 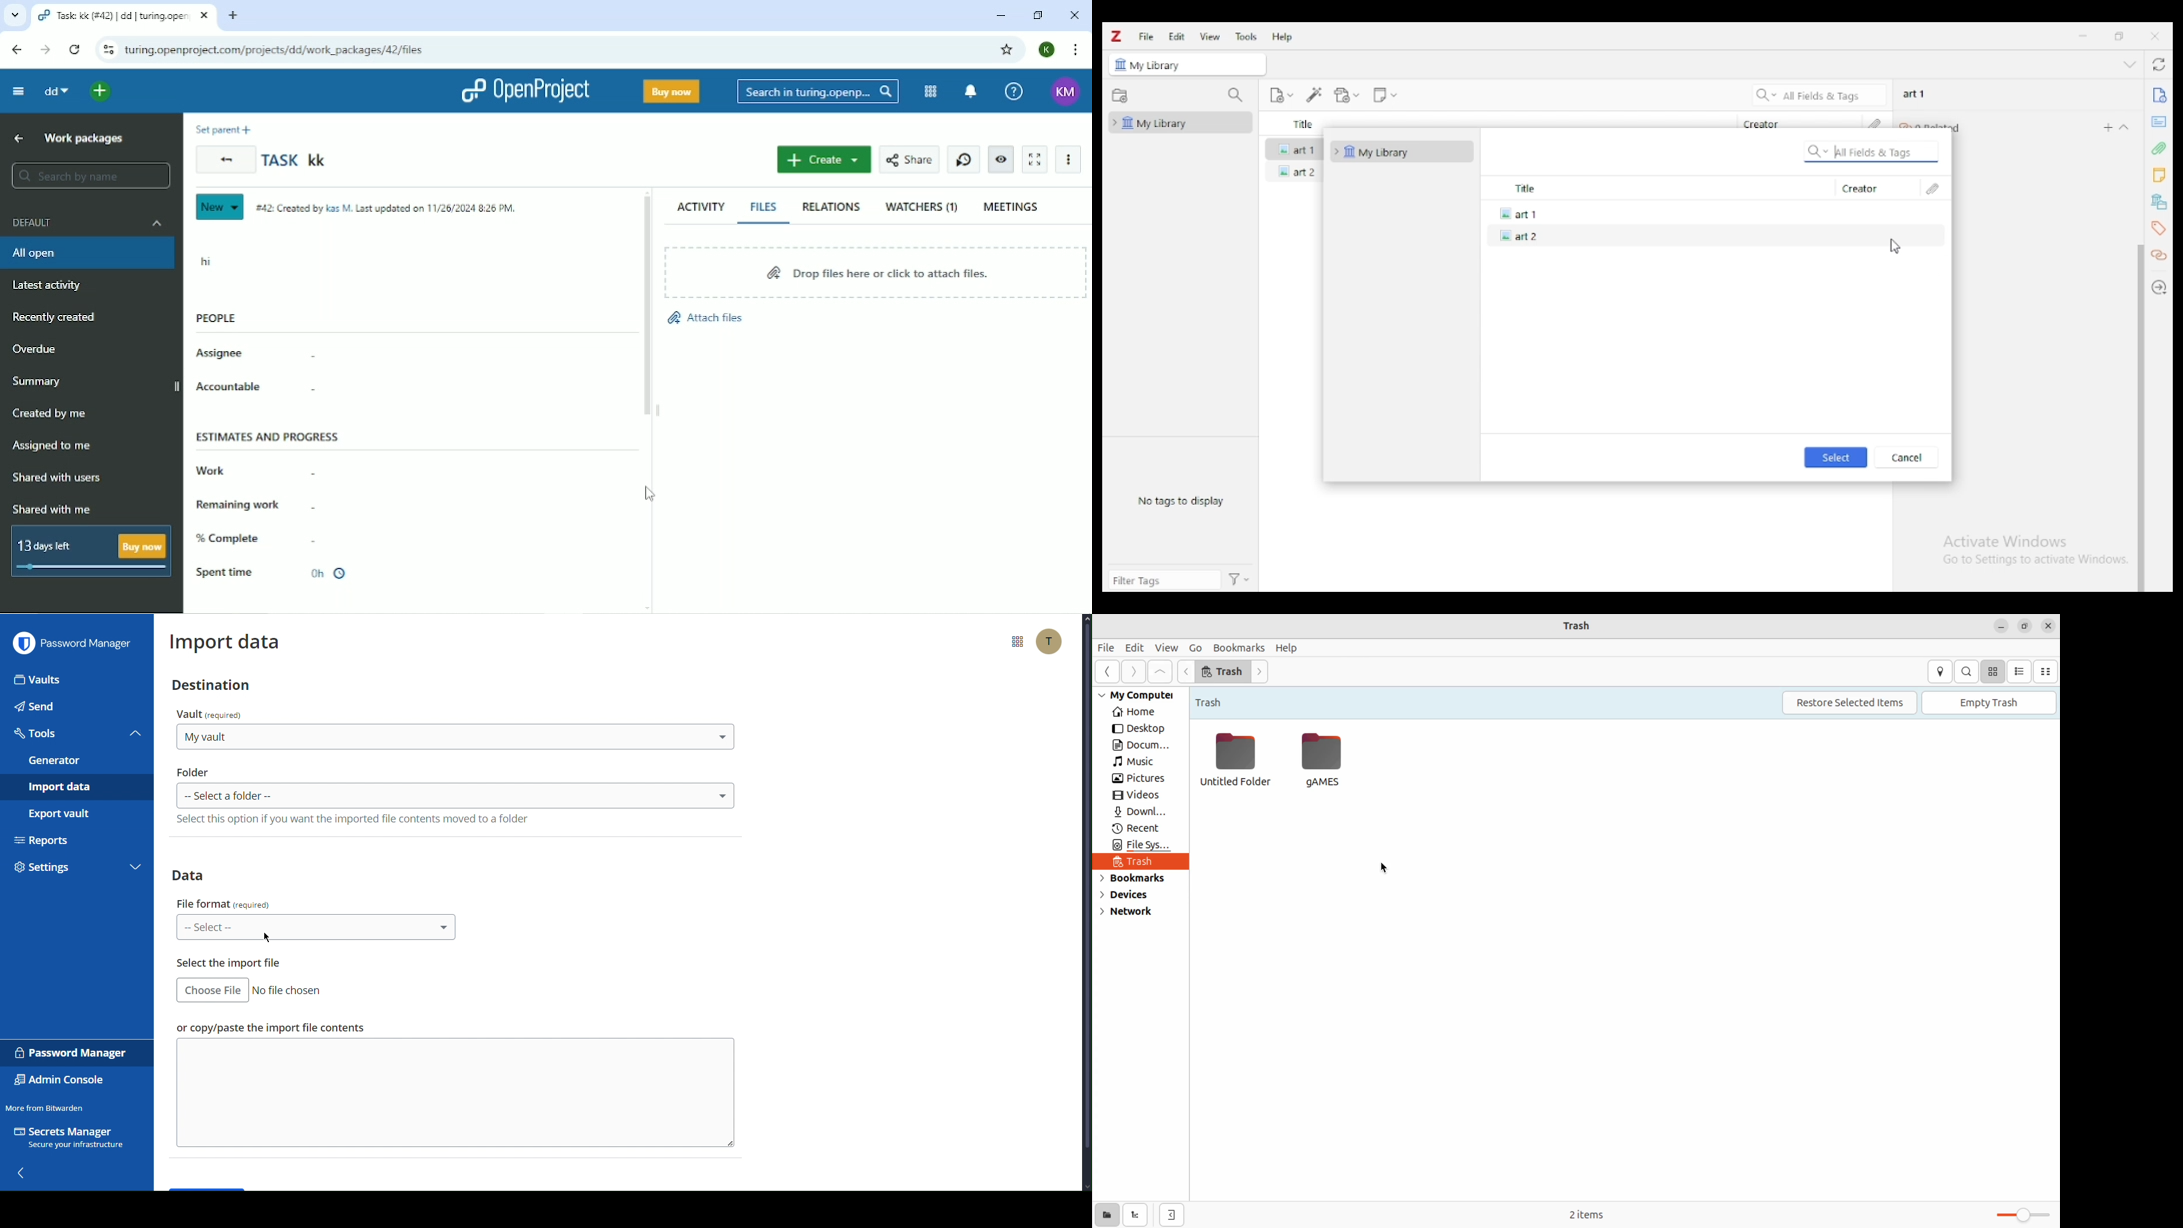 What do you see at coordinates (238, 506) in the screenshot?
I see `Remaining work` at bounding box center [238, 506].